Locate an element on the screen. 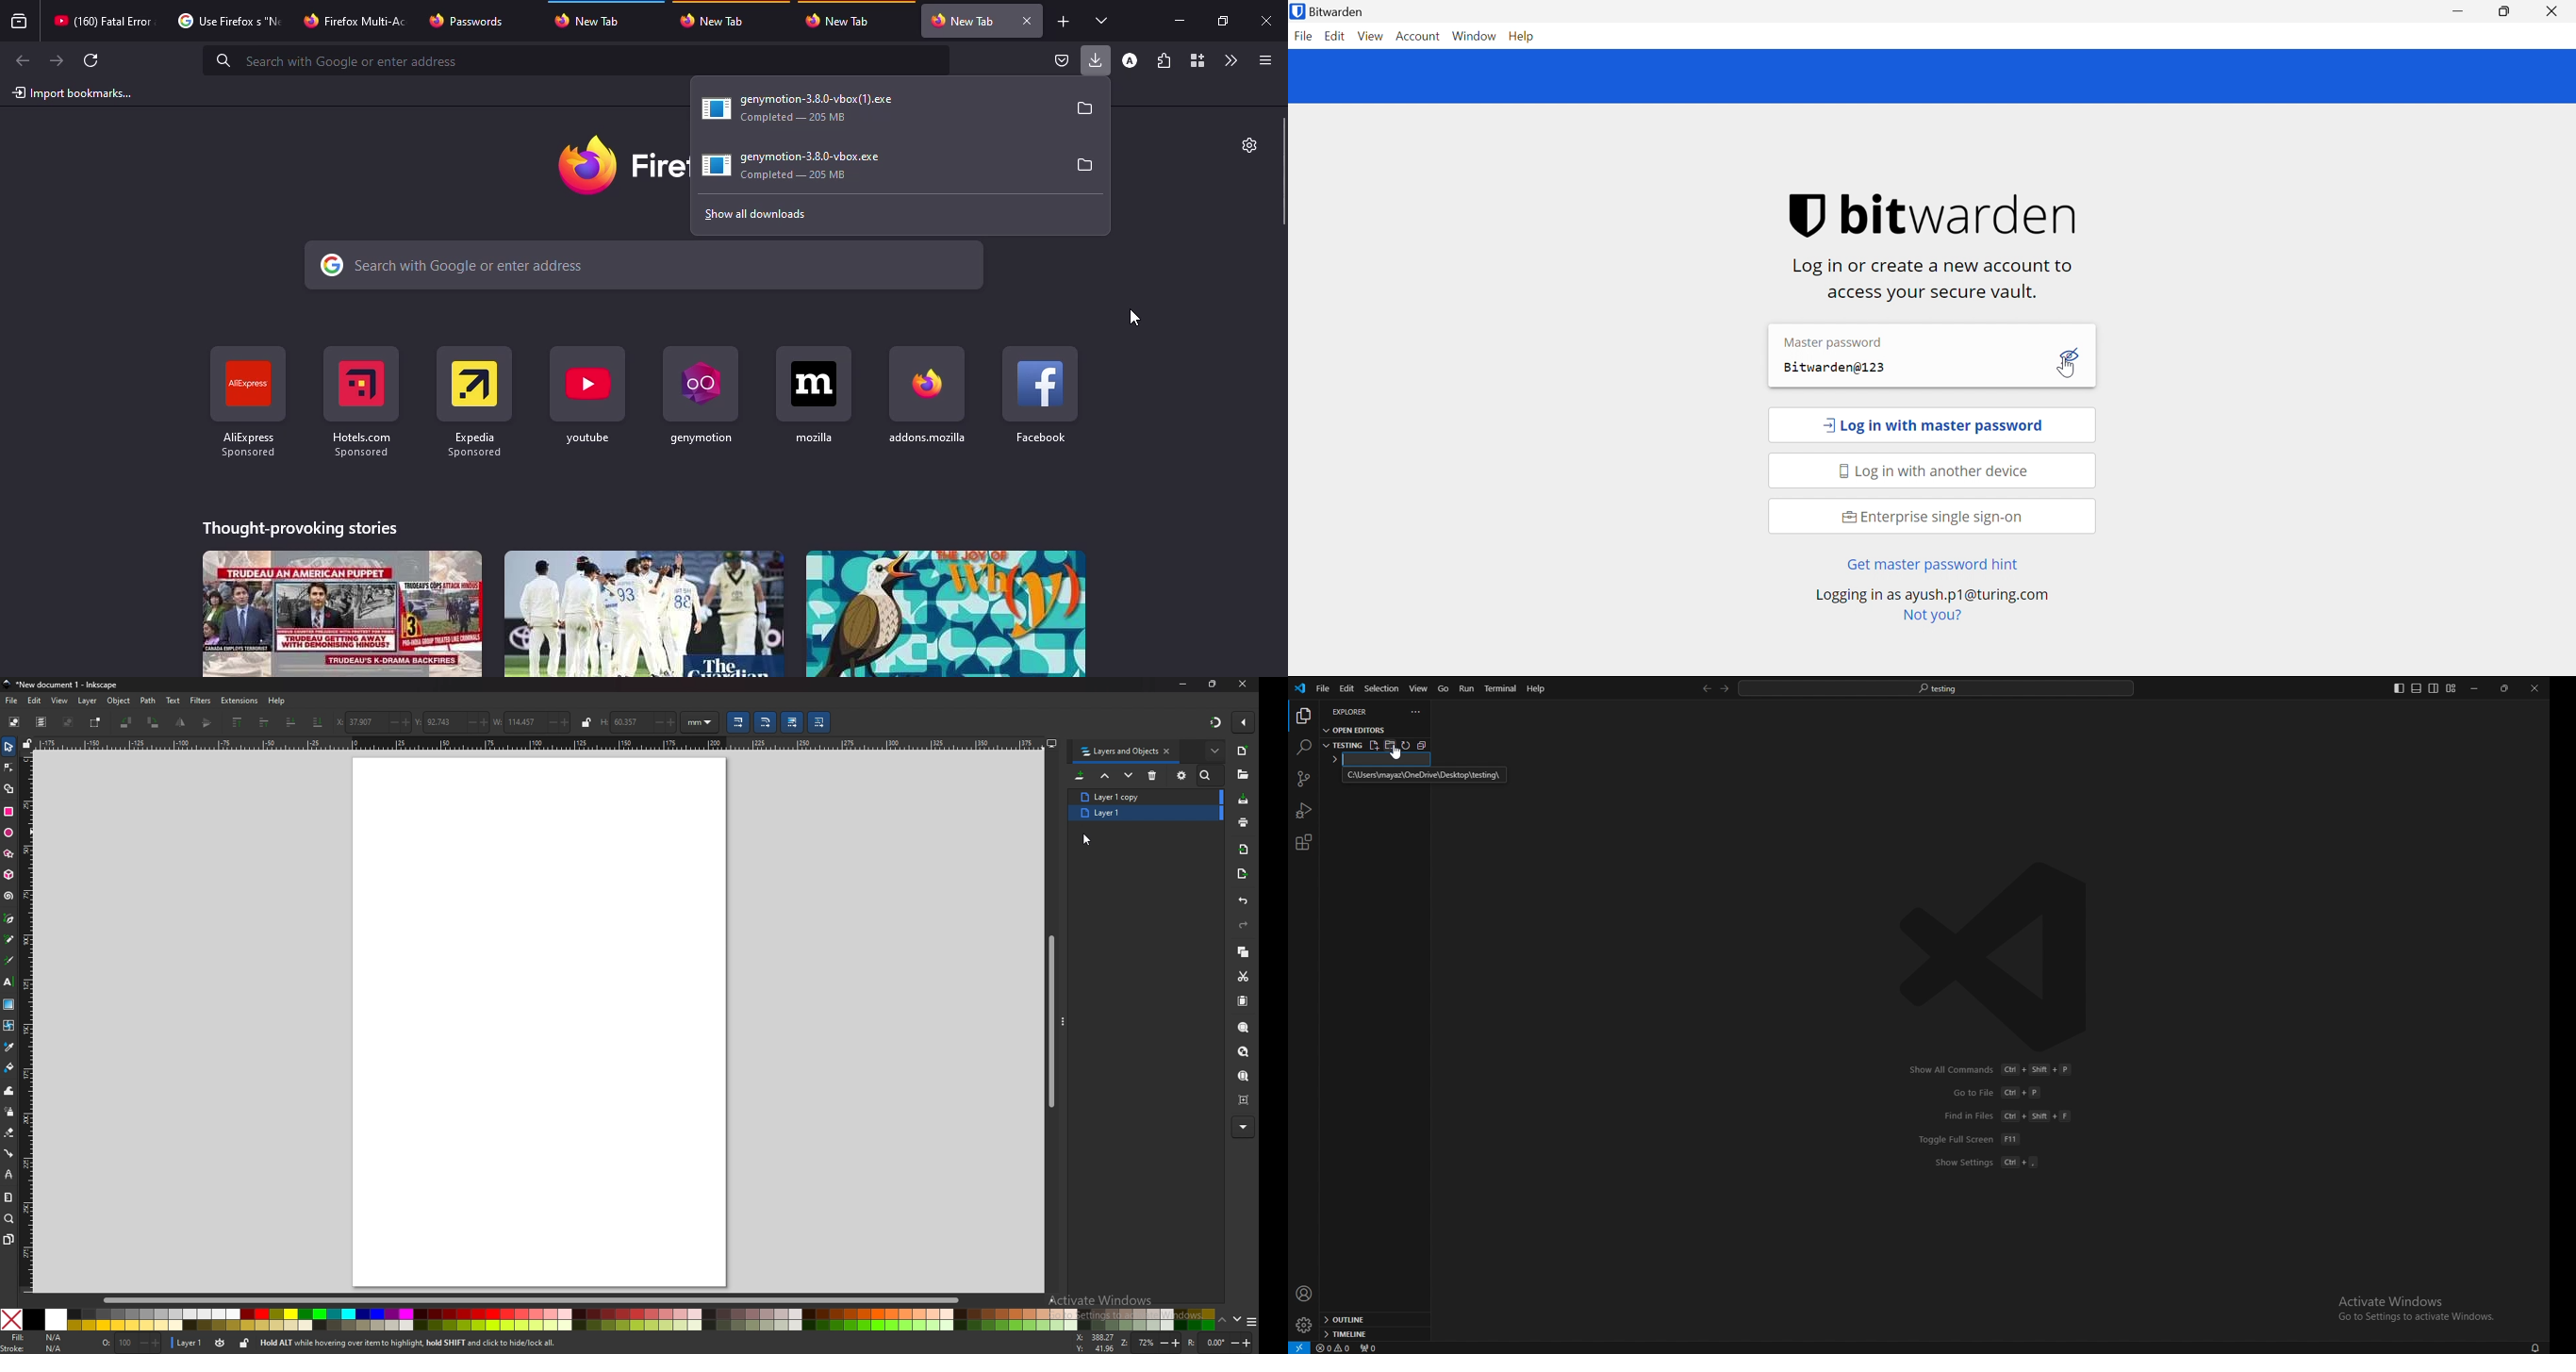 Image resolution: width=2576 pixels, height=1372 pixels. extensions is located at coordinates (1164, 62).